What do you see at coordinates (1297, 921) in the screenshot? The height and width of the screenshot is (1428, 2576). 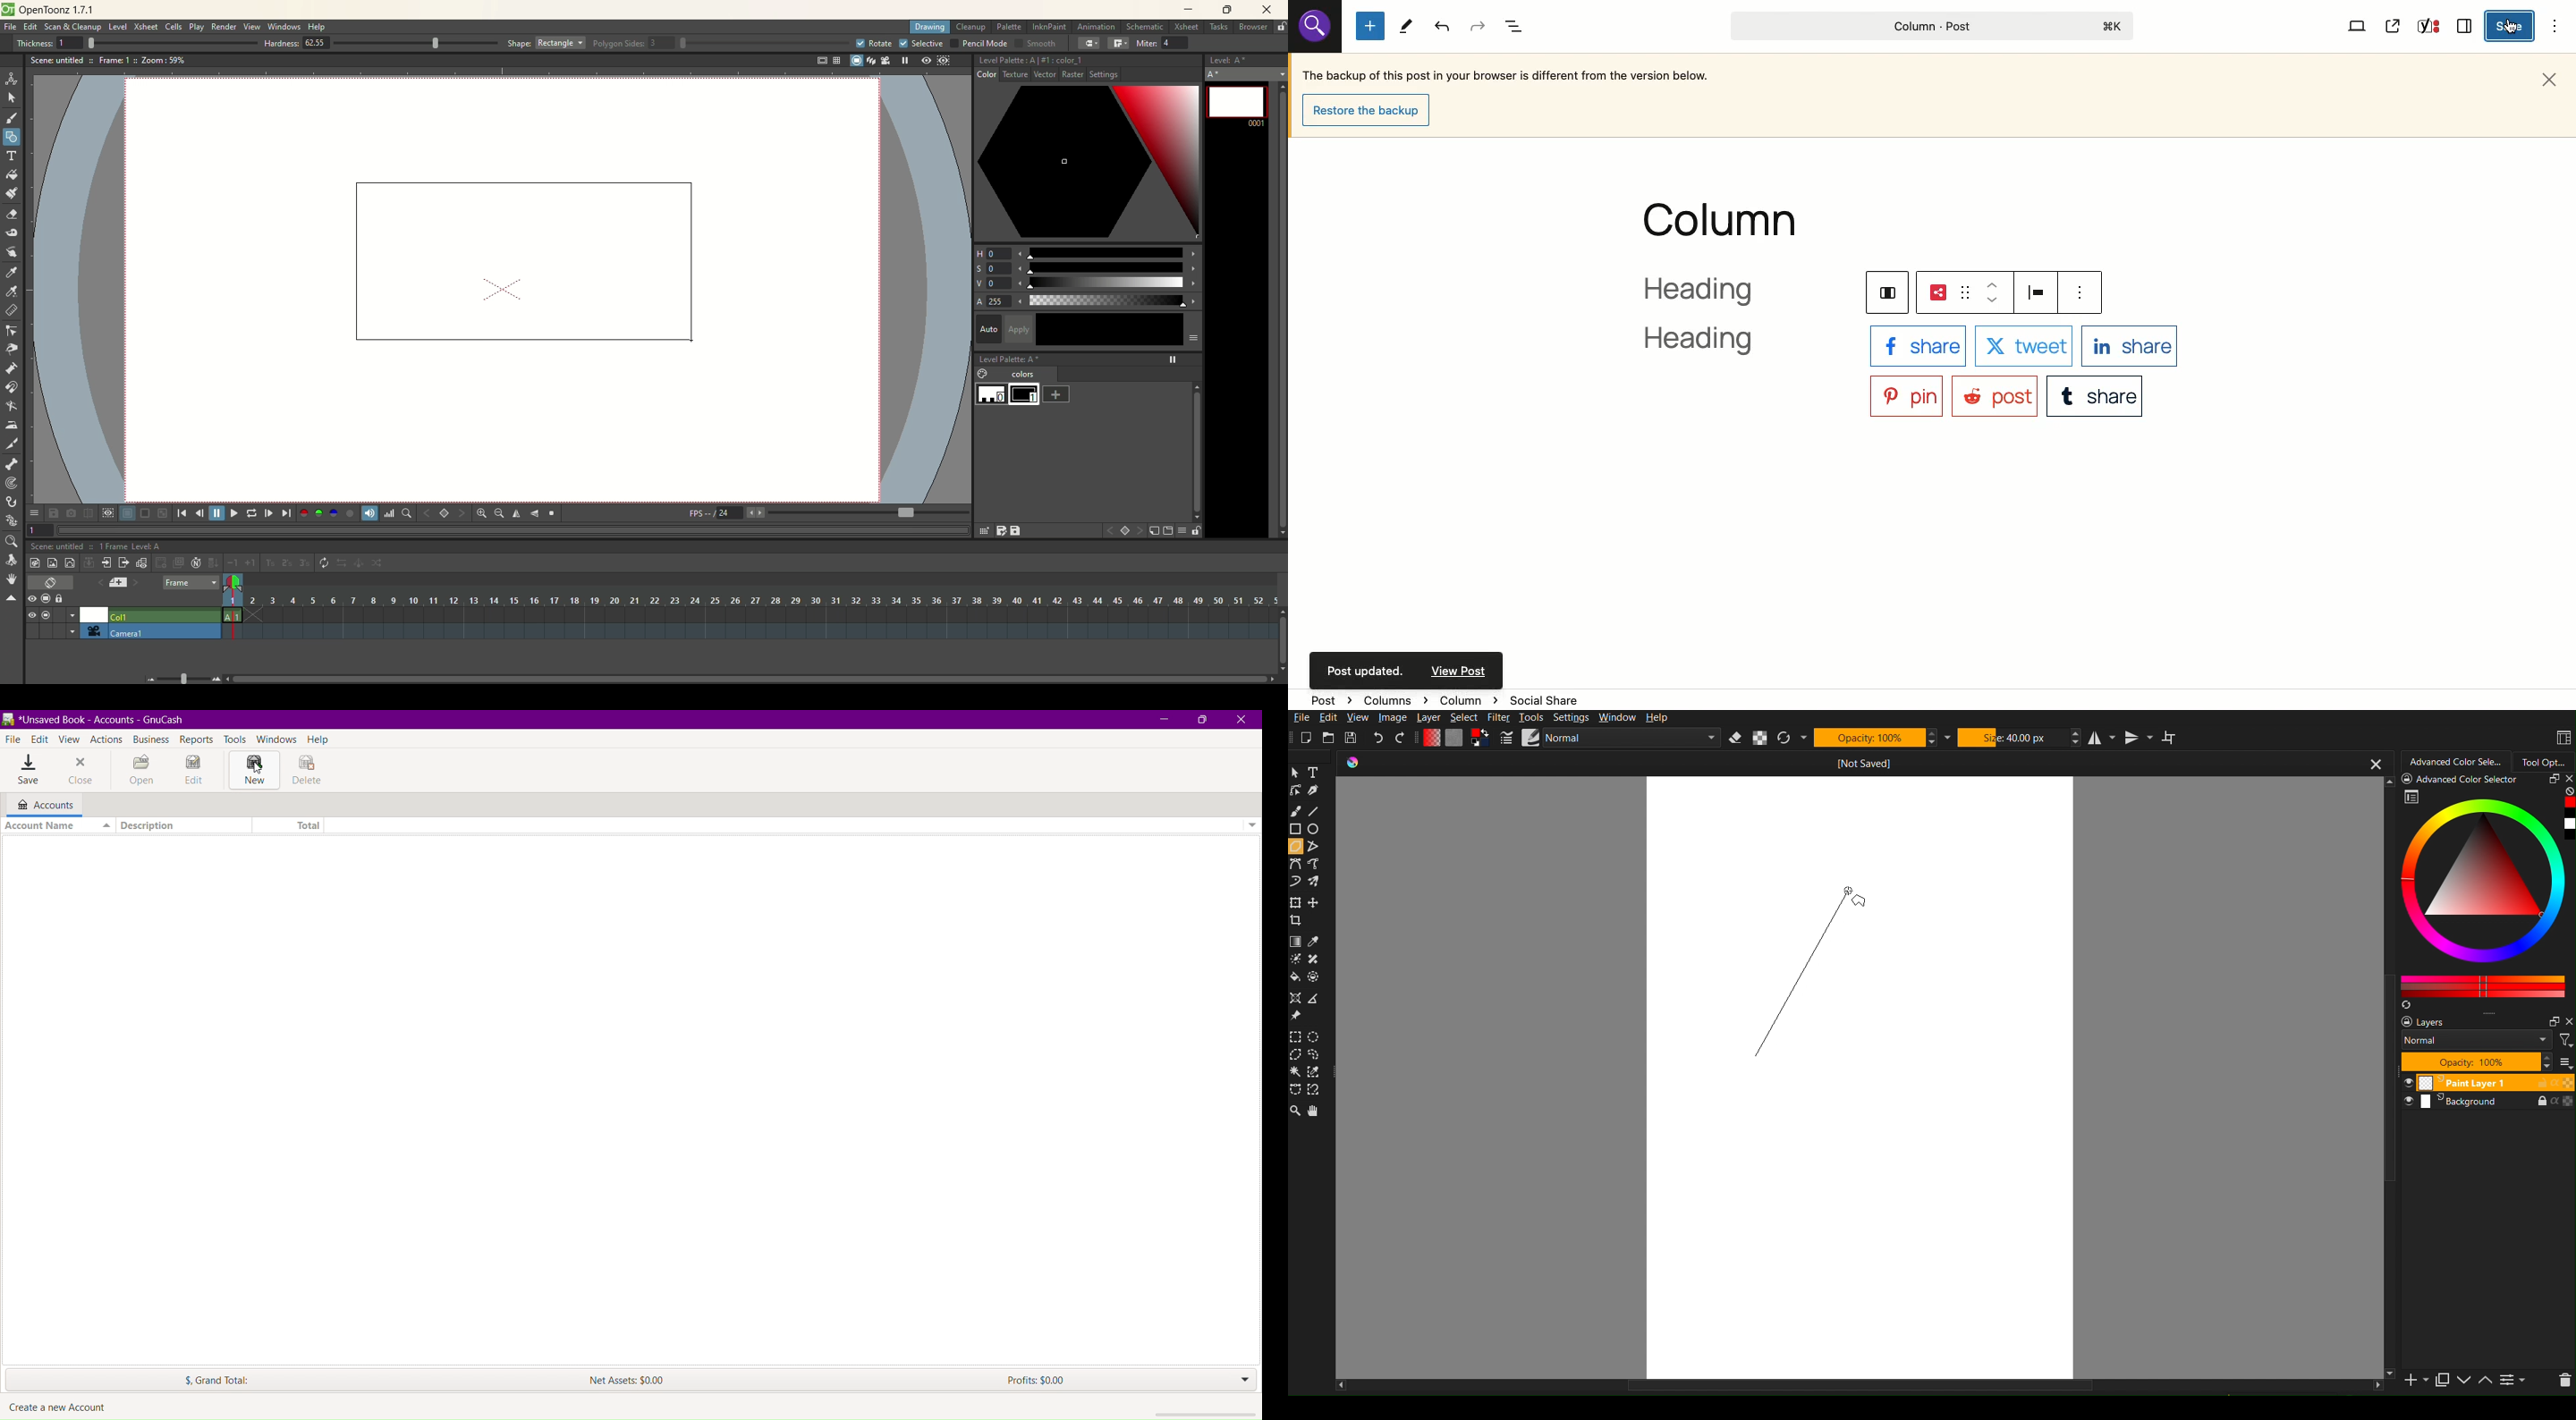 I see `crop the image to an area` at bounding box center [1297, 921].